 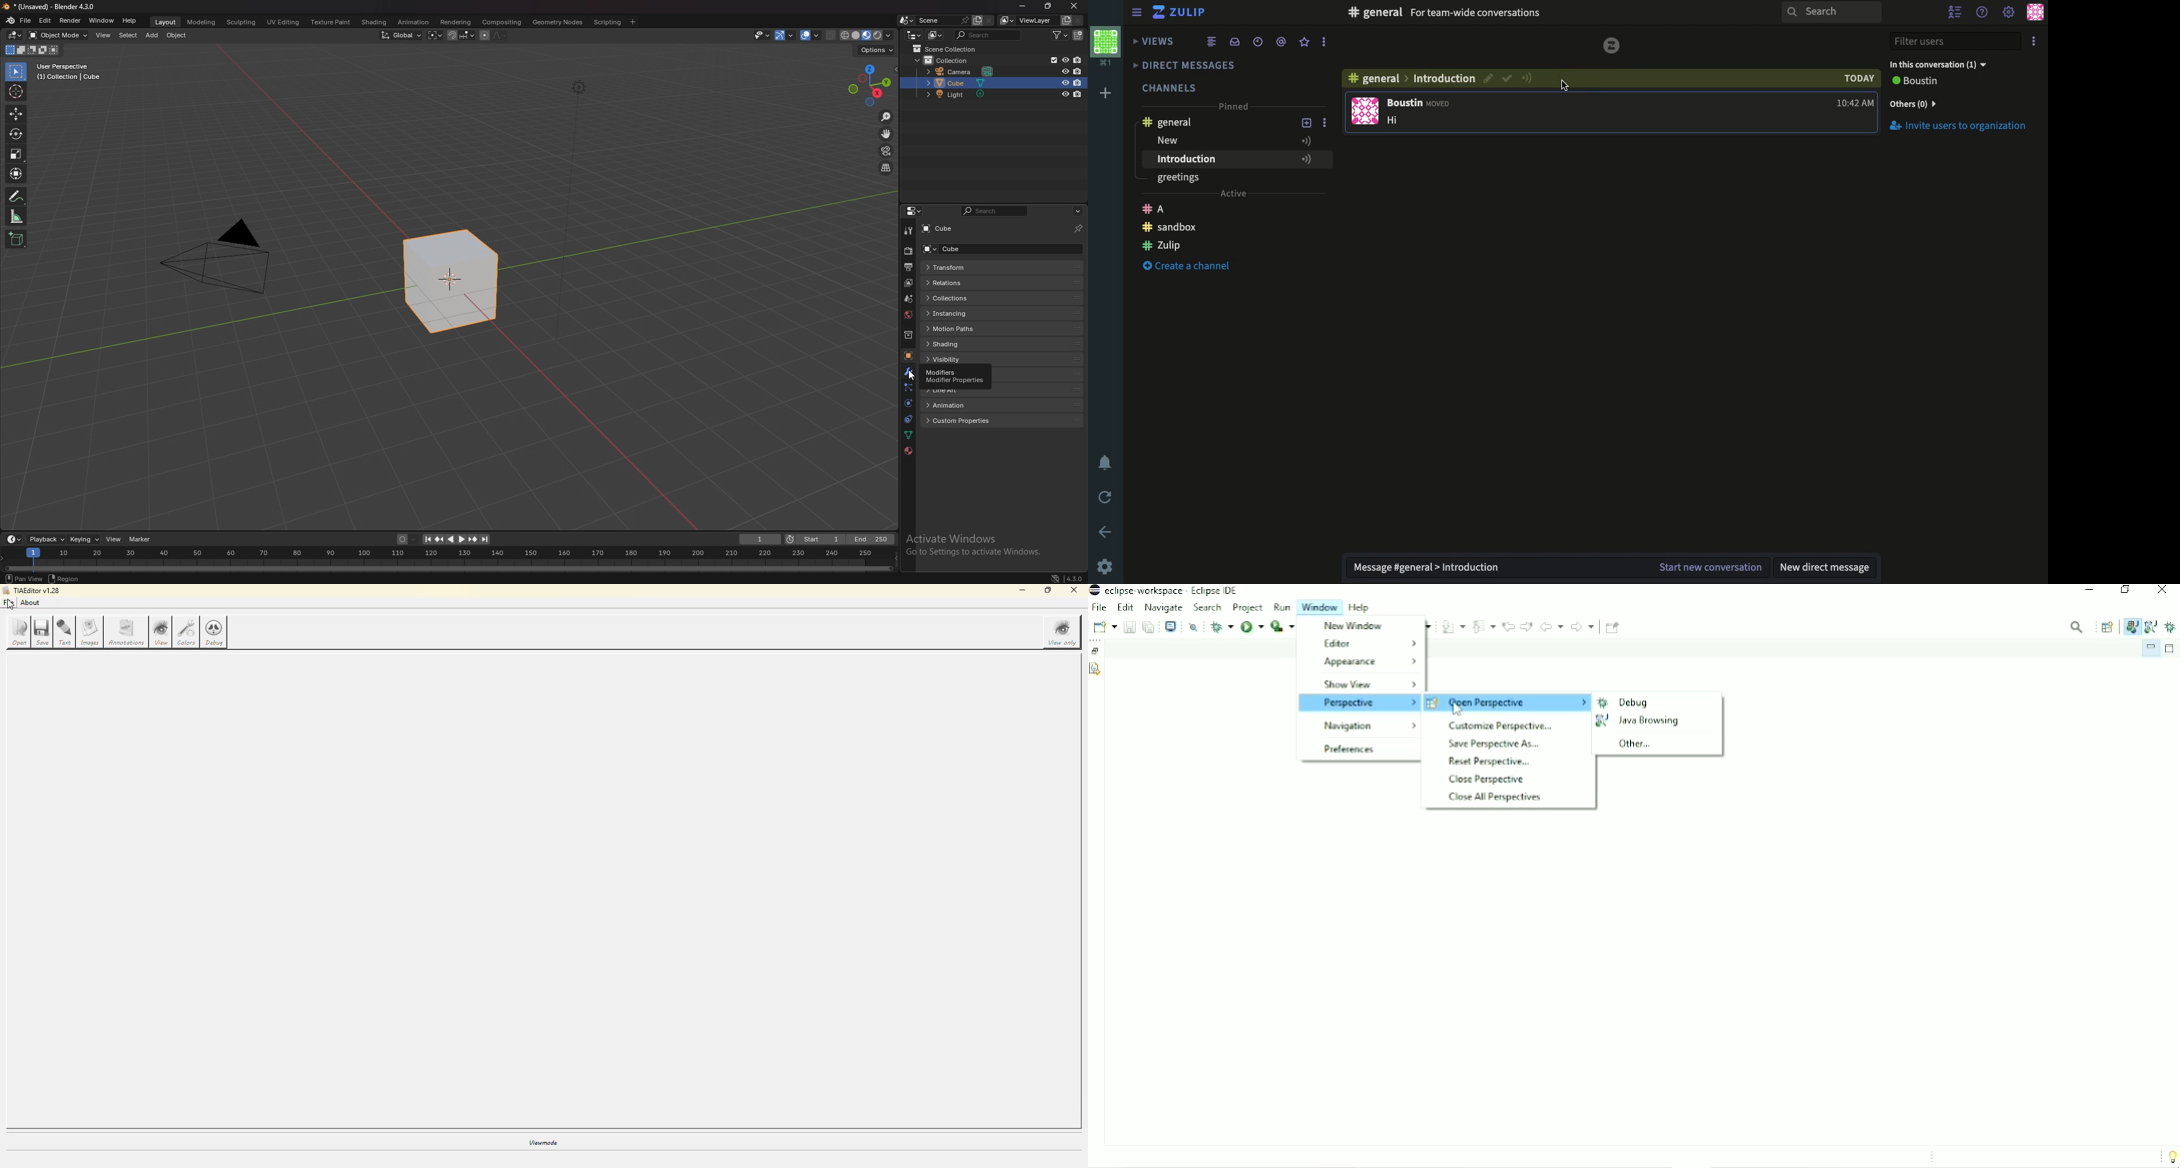 What do you see at coordinates (1221, 626) in the screenshot?
I see `Debug` at bounding box center [1221, 626].